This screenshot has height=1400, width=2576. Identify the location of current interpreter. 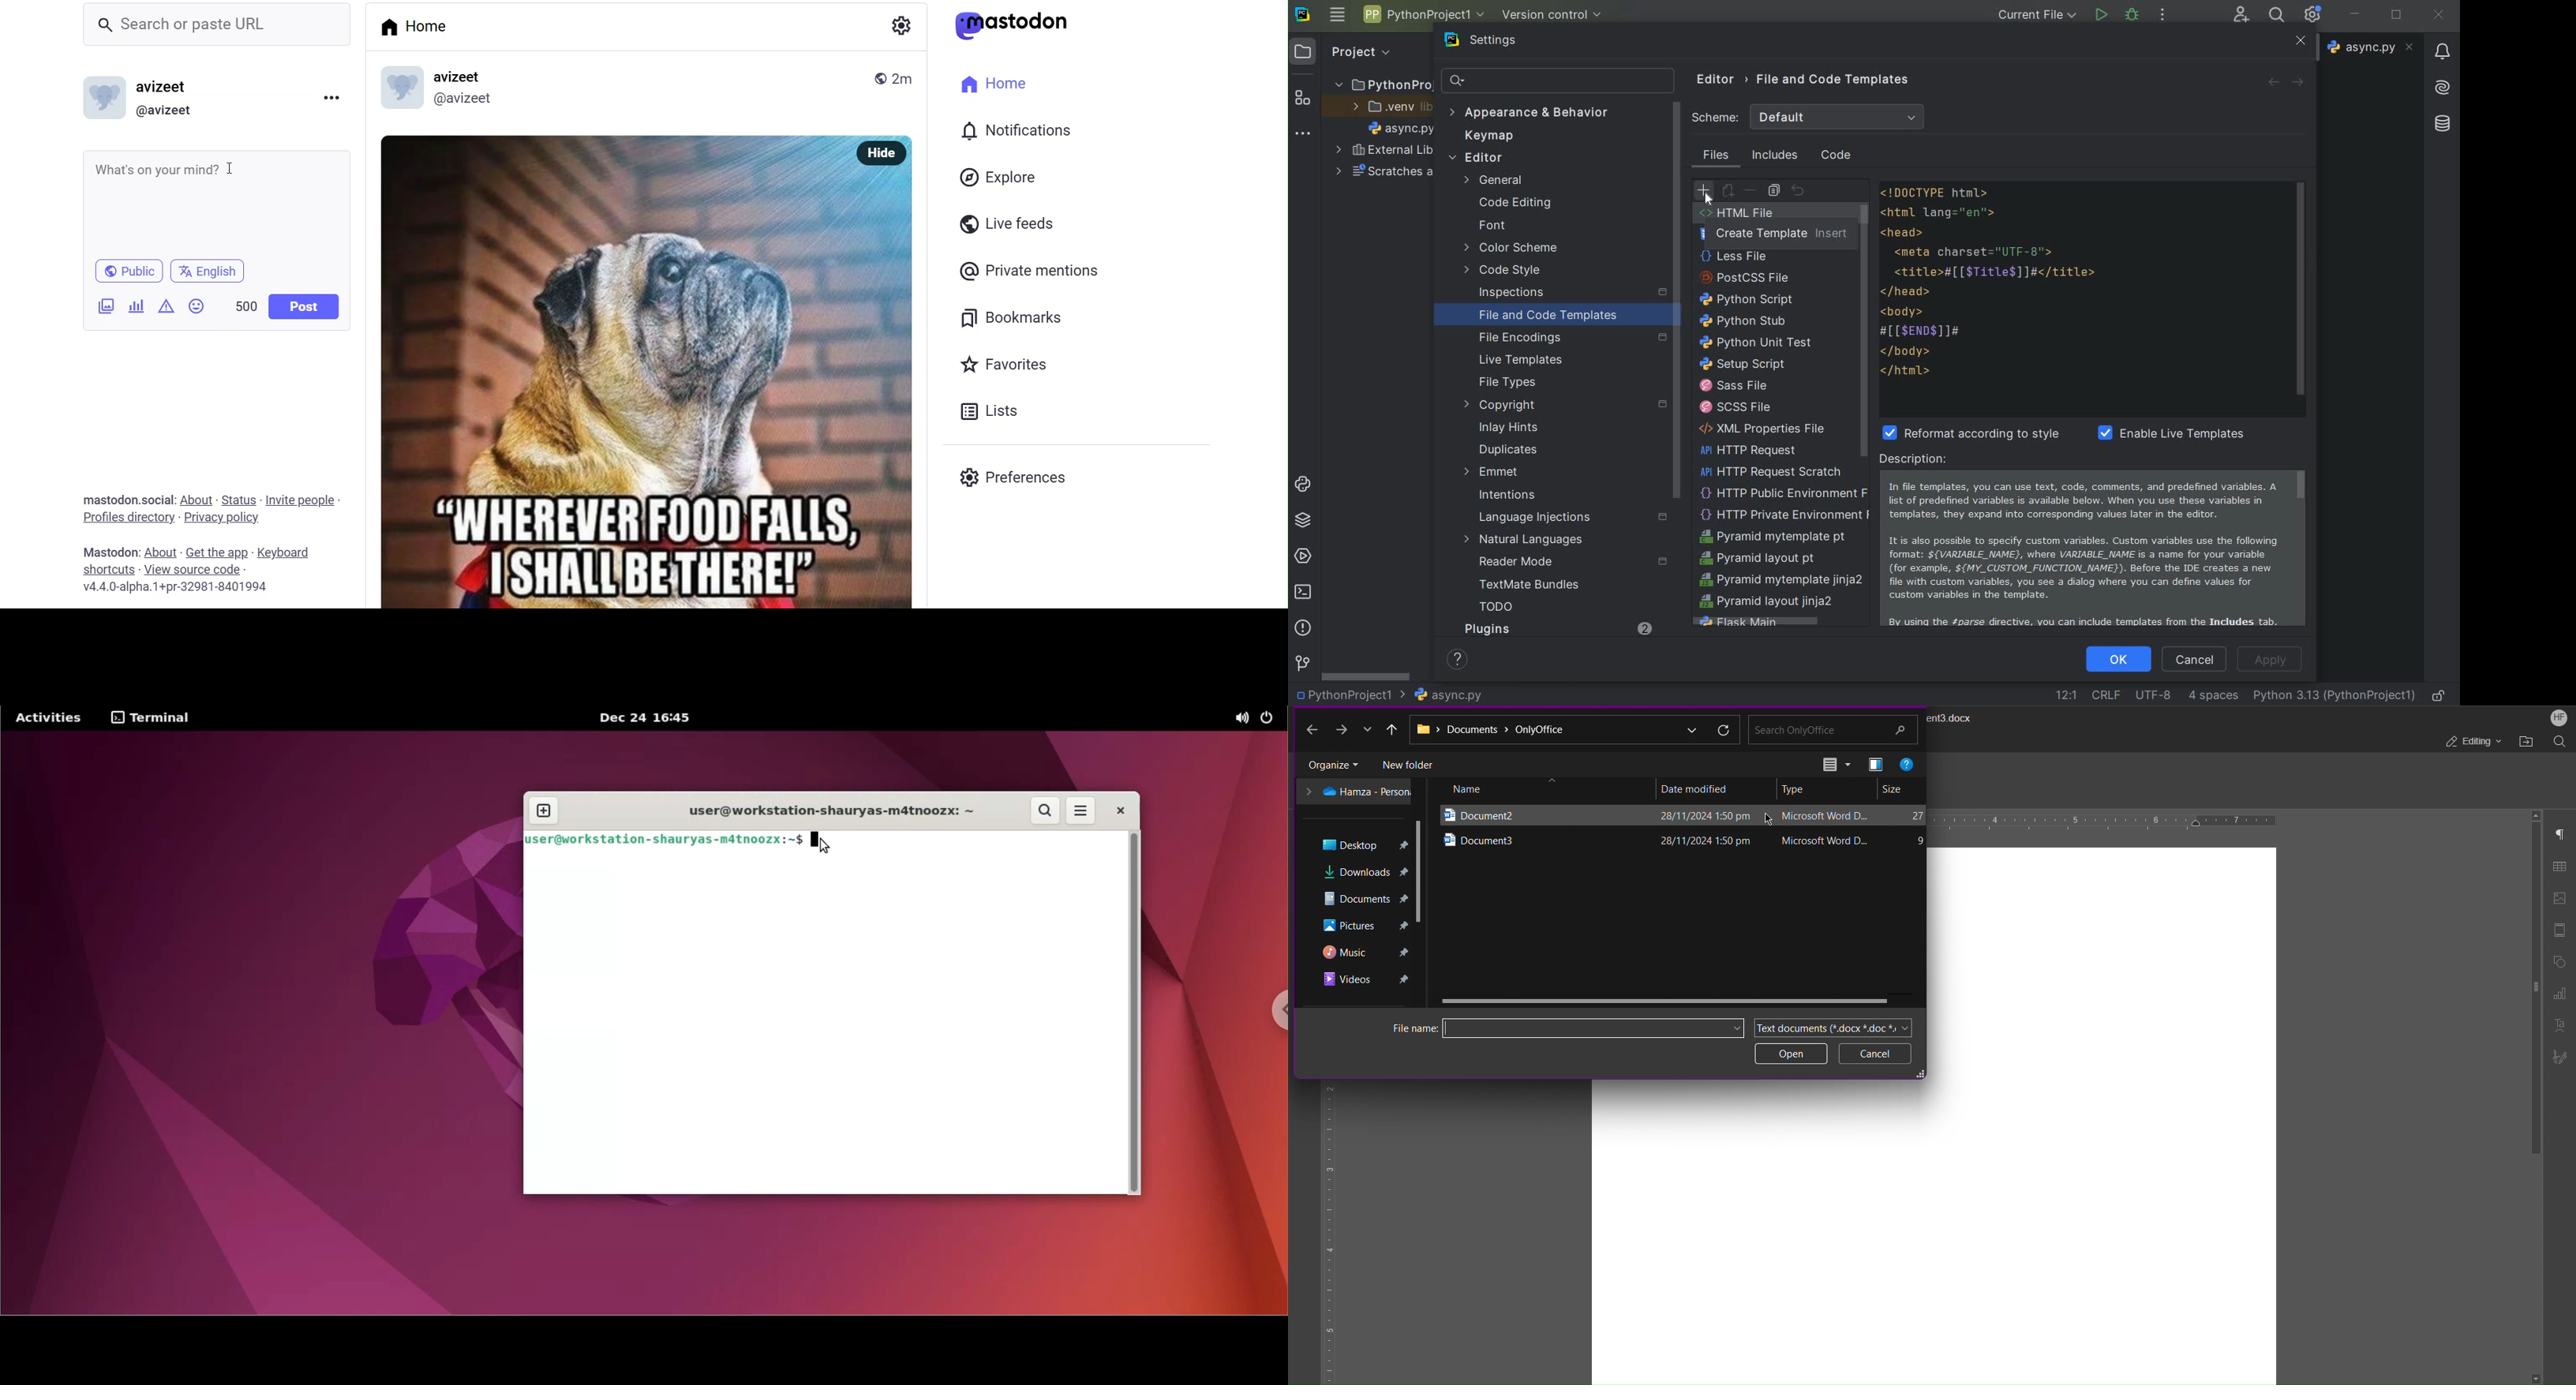
(2336, 696).